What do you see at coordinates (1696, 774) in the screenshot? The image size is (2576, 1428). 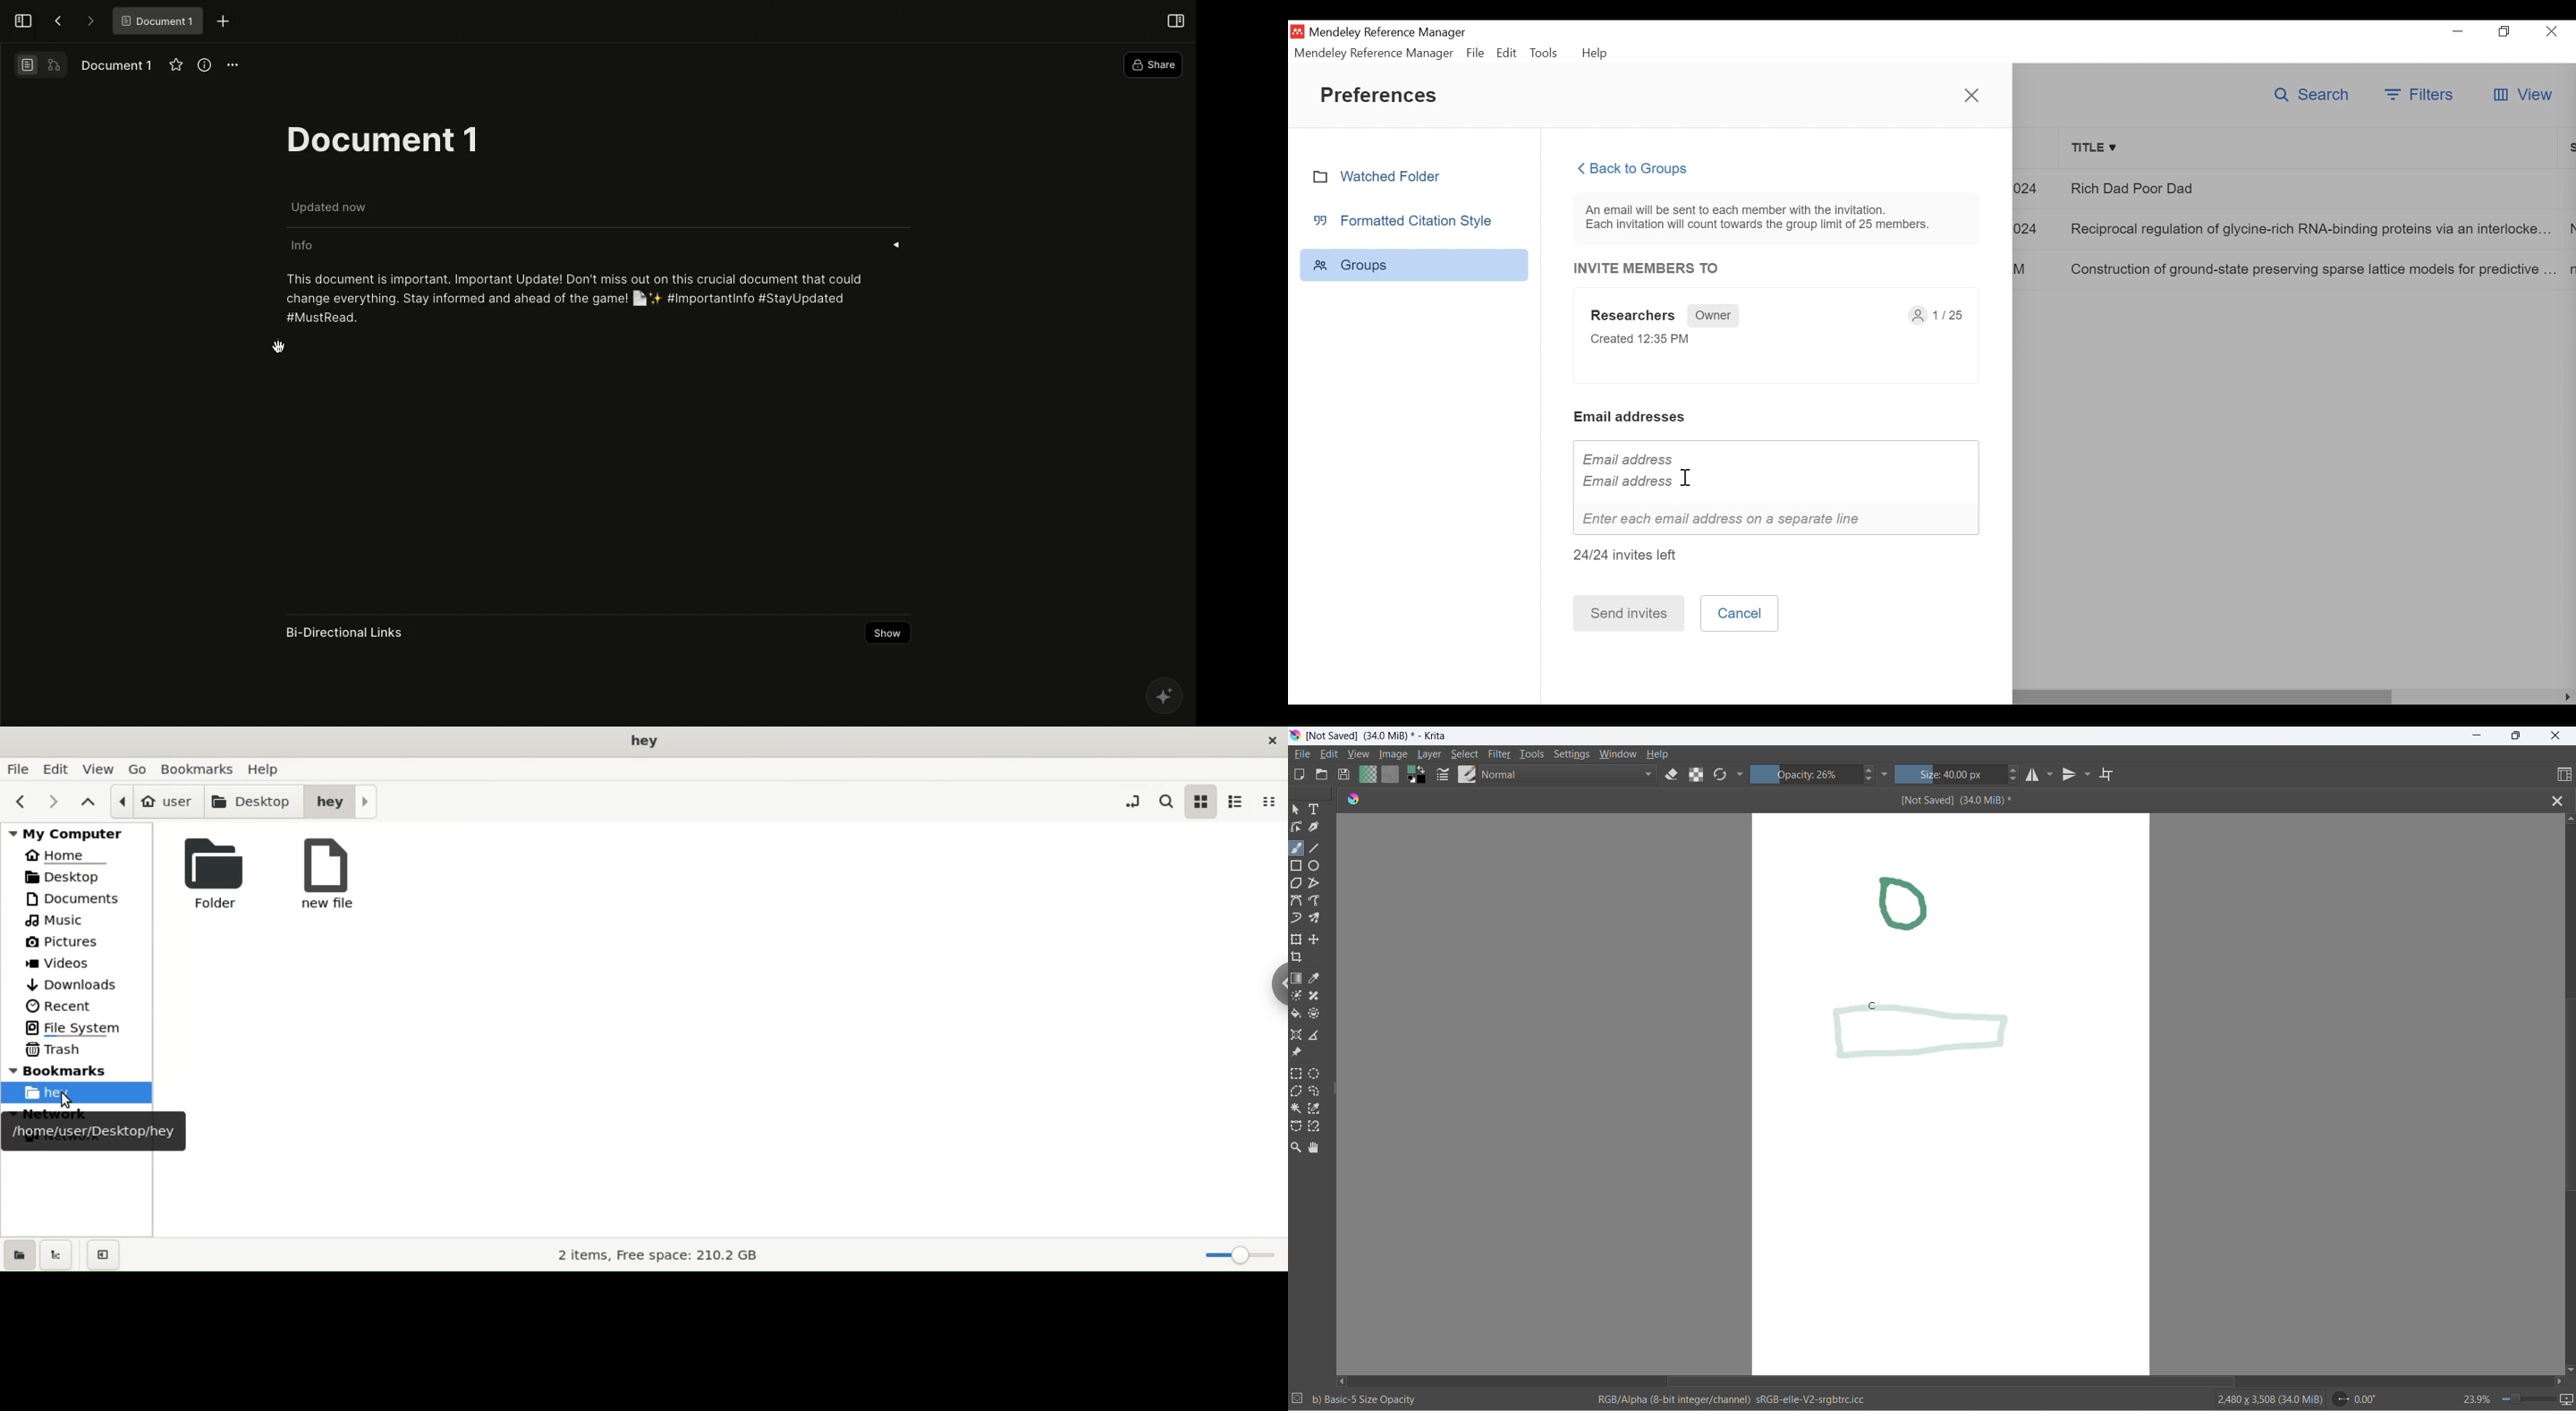 I see `preserve alpha` at bounding box center [1696, 774].